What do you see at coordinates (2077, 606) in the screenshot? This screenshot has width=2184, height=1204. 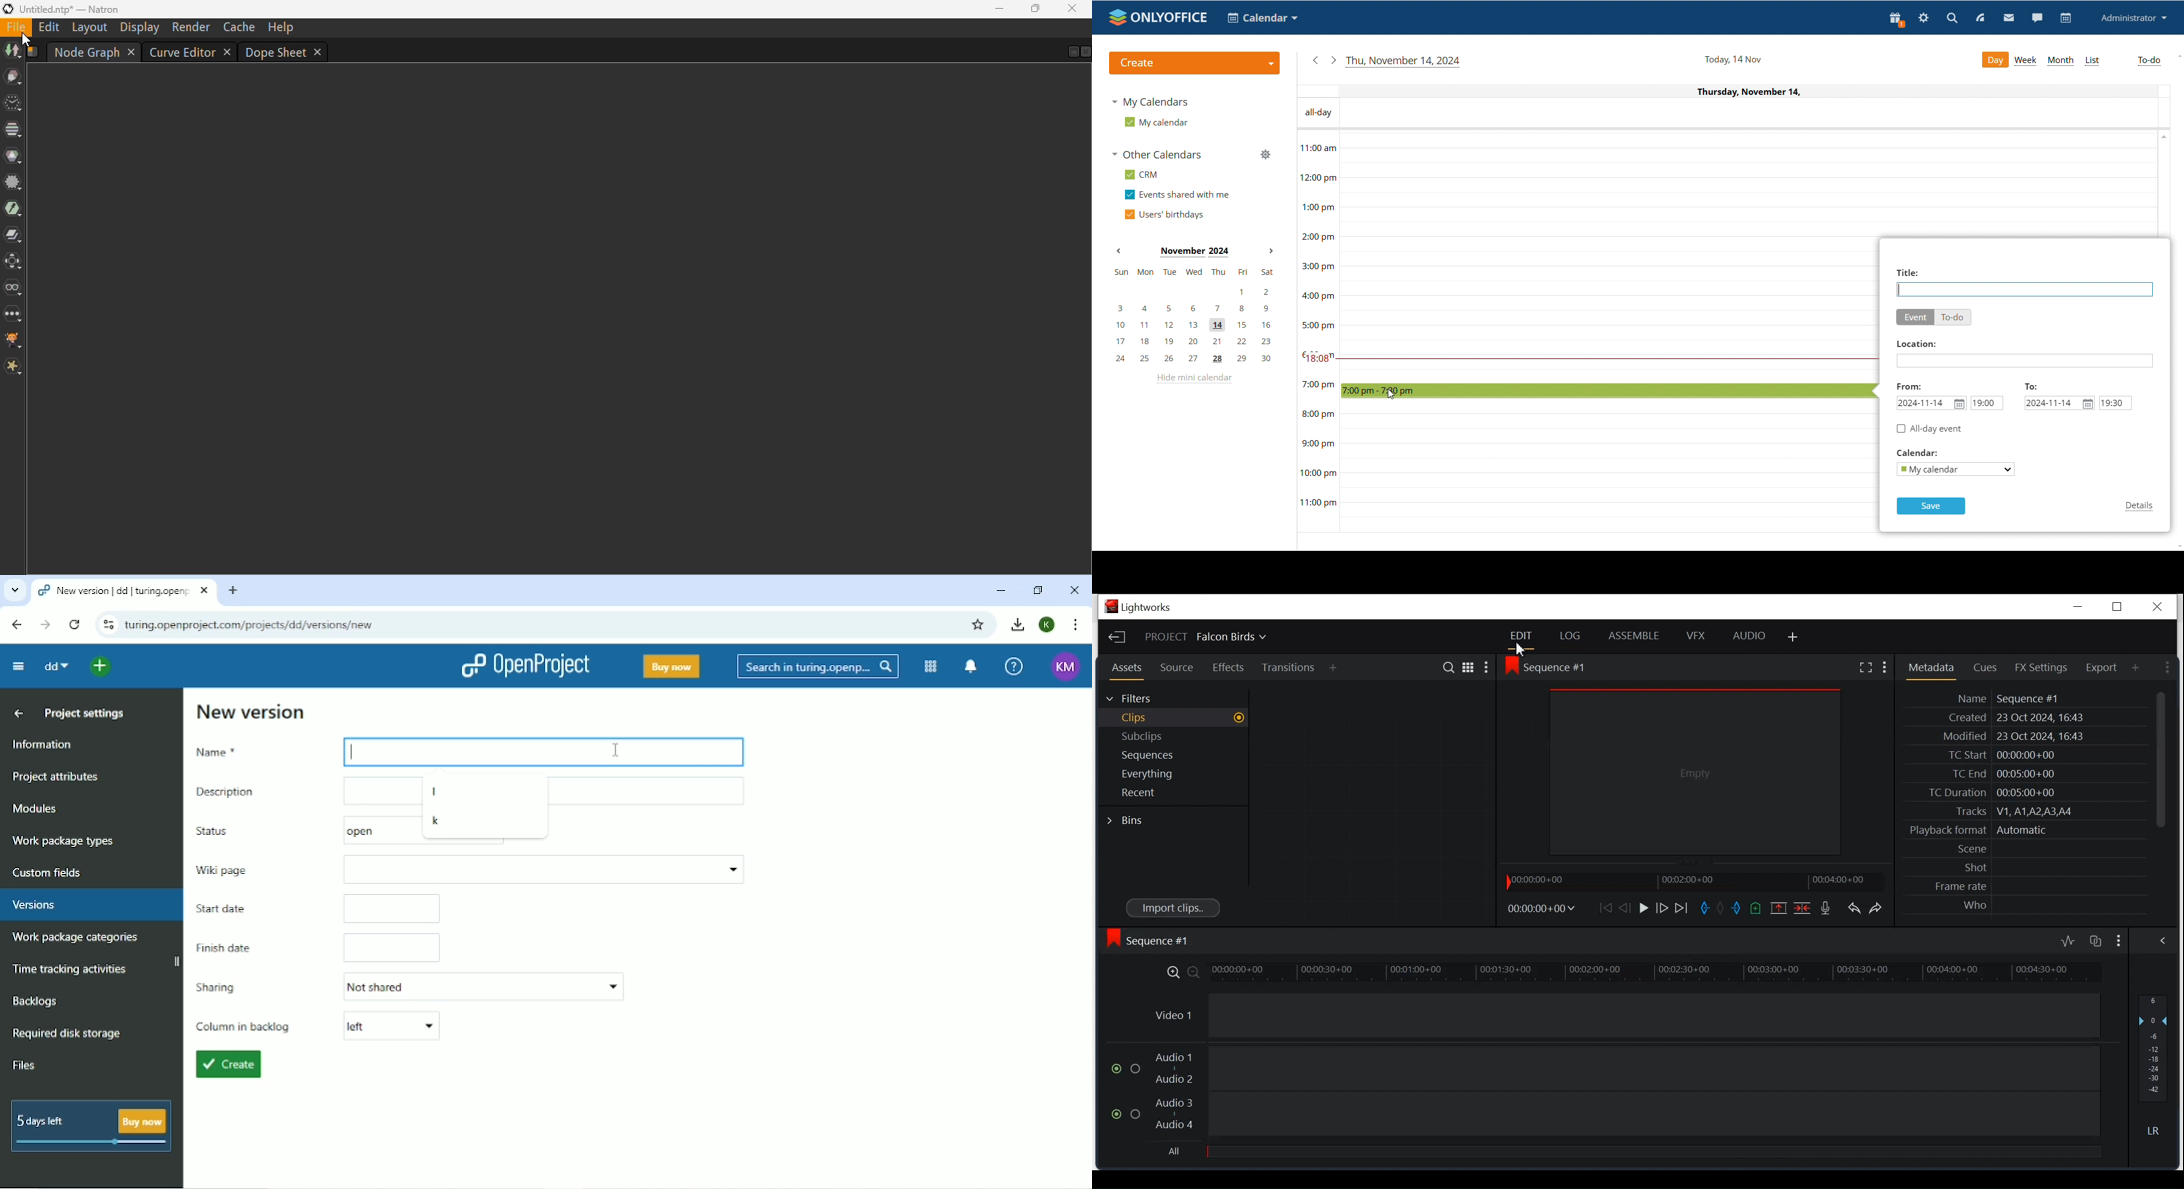 I see `Minimize` at bounding box center [2077, 606].